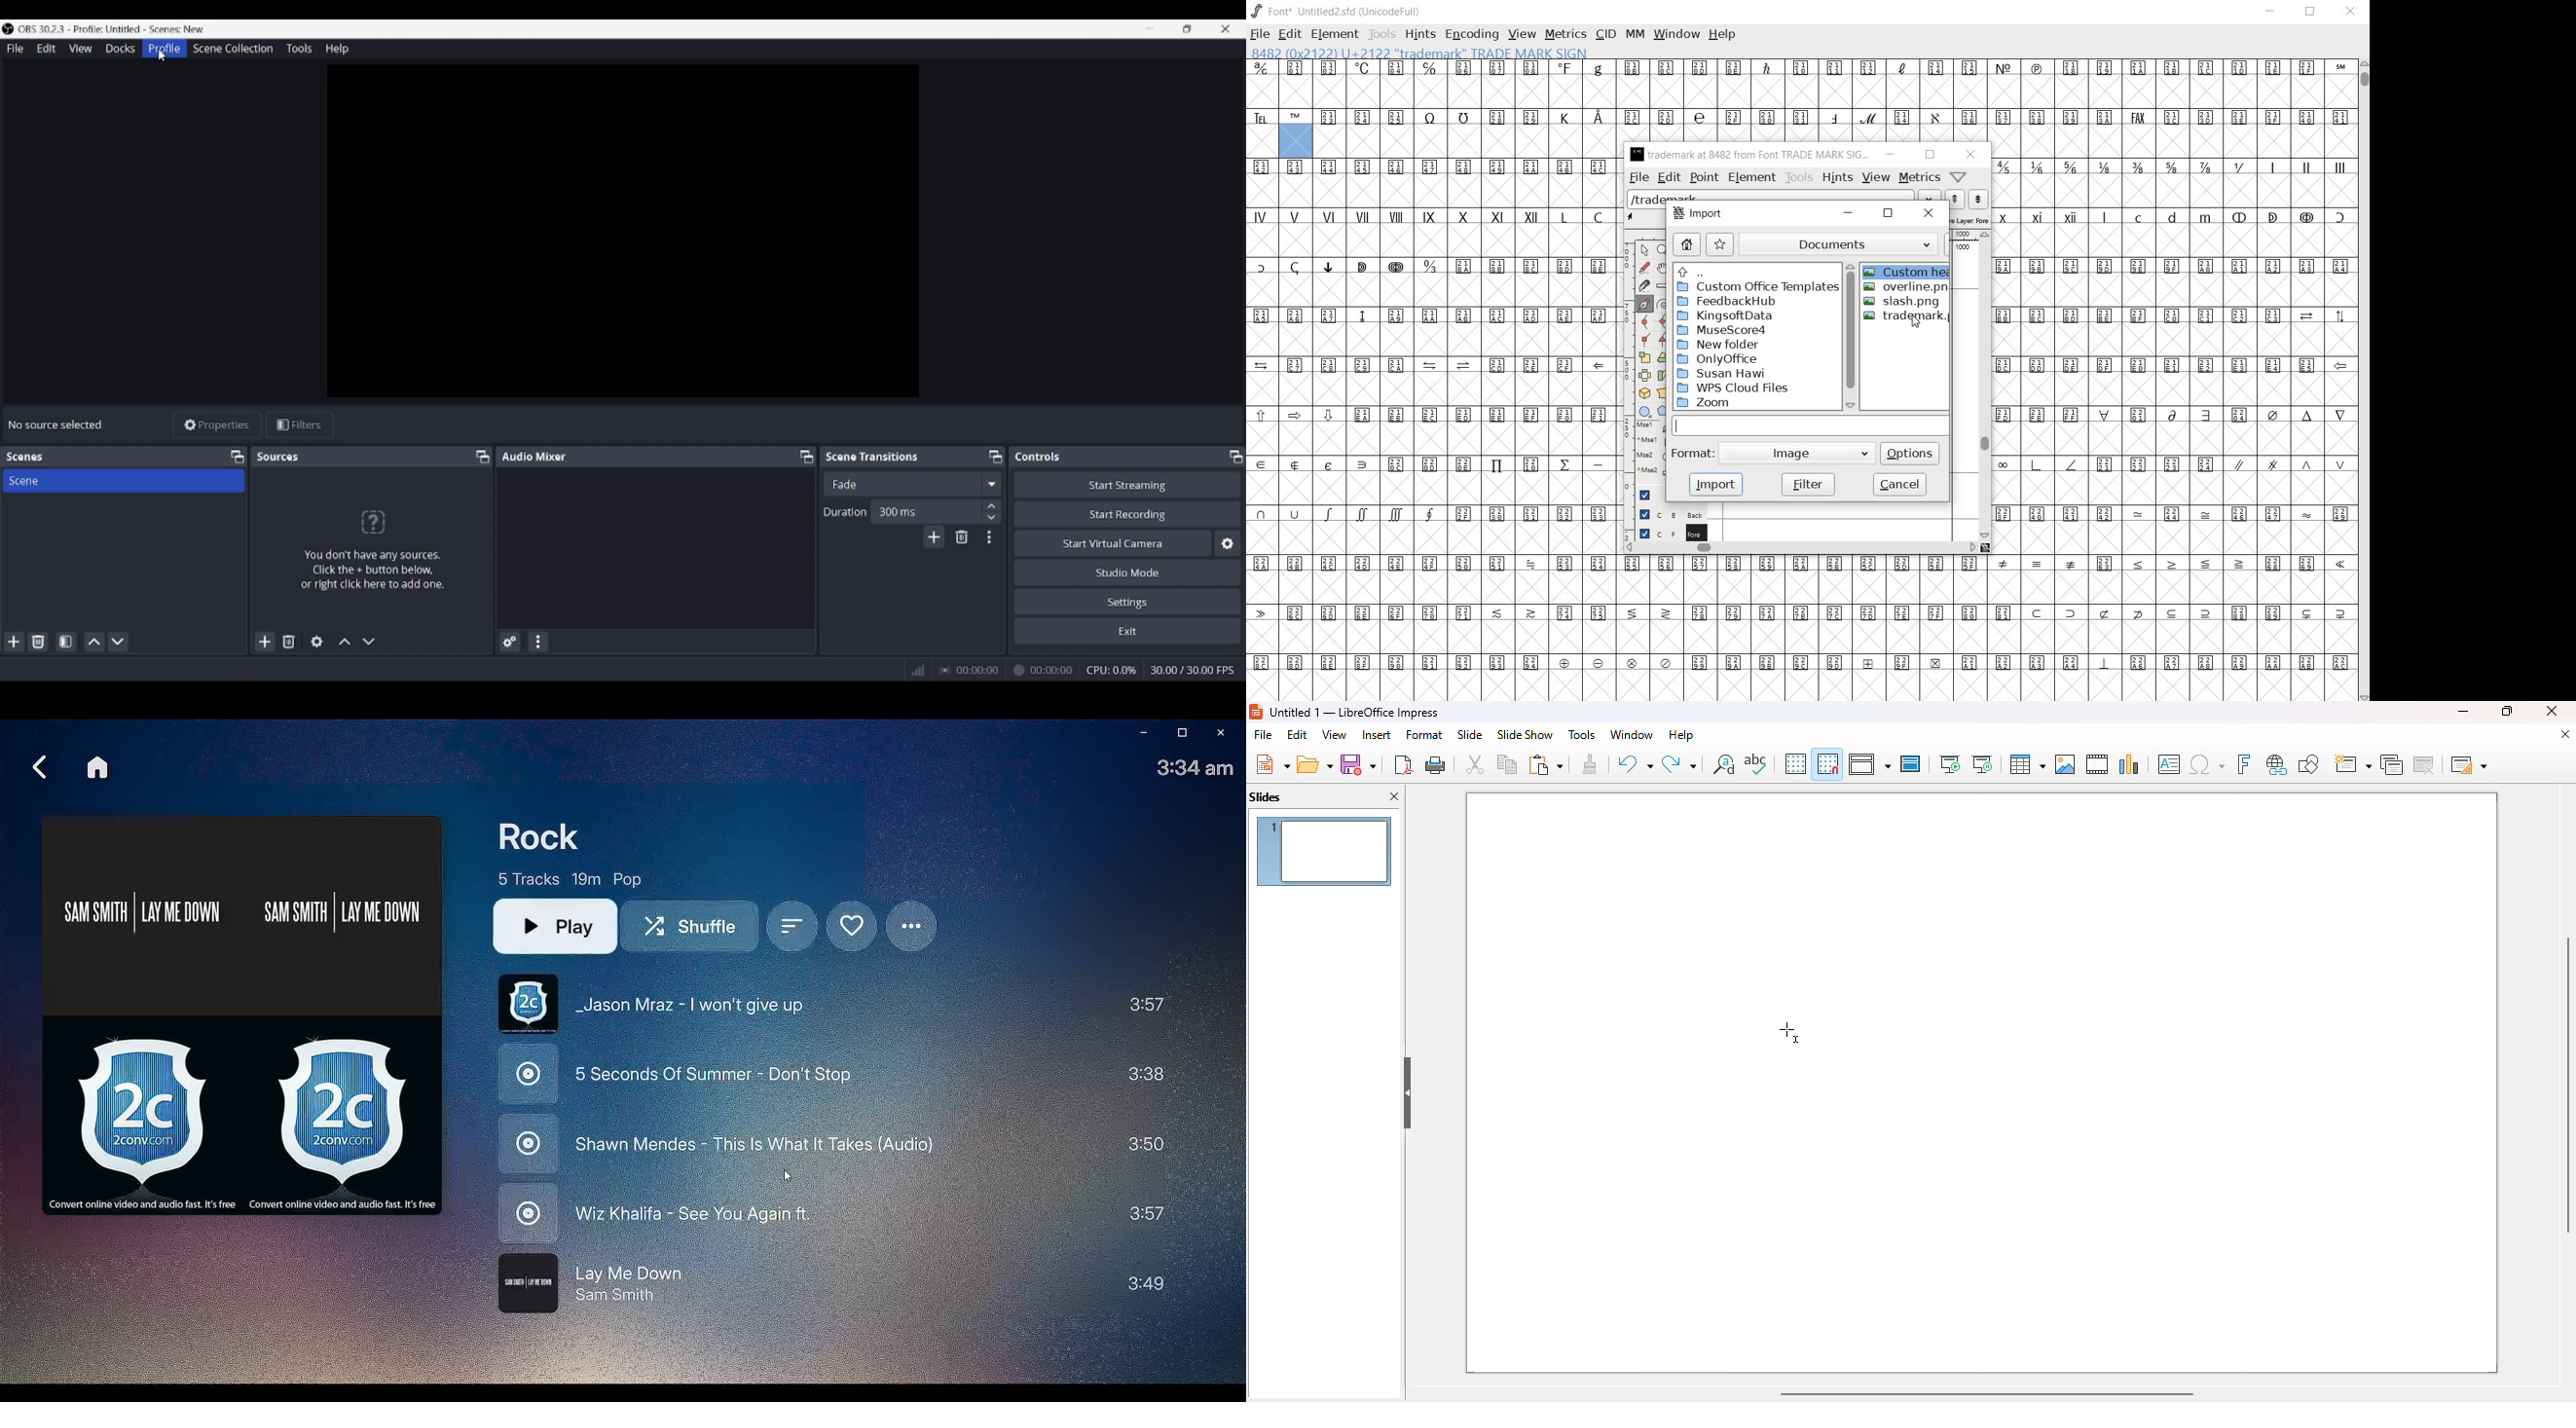 Image resolution: width=2576 pixels, height=1428 pixels. What do you see at coordinates (289, 641) in the screenshot?
I see `Remove selected source` at bounding box center [289, 641].